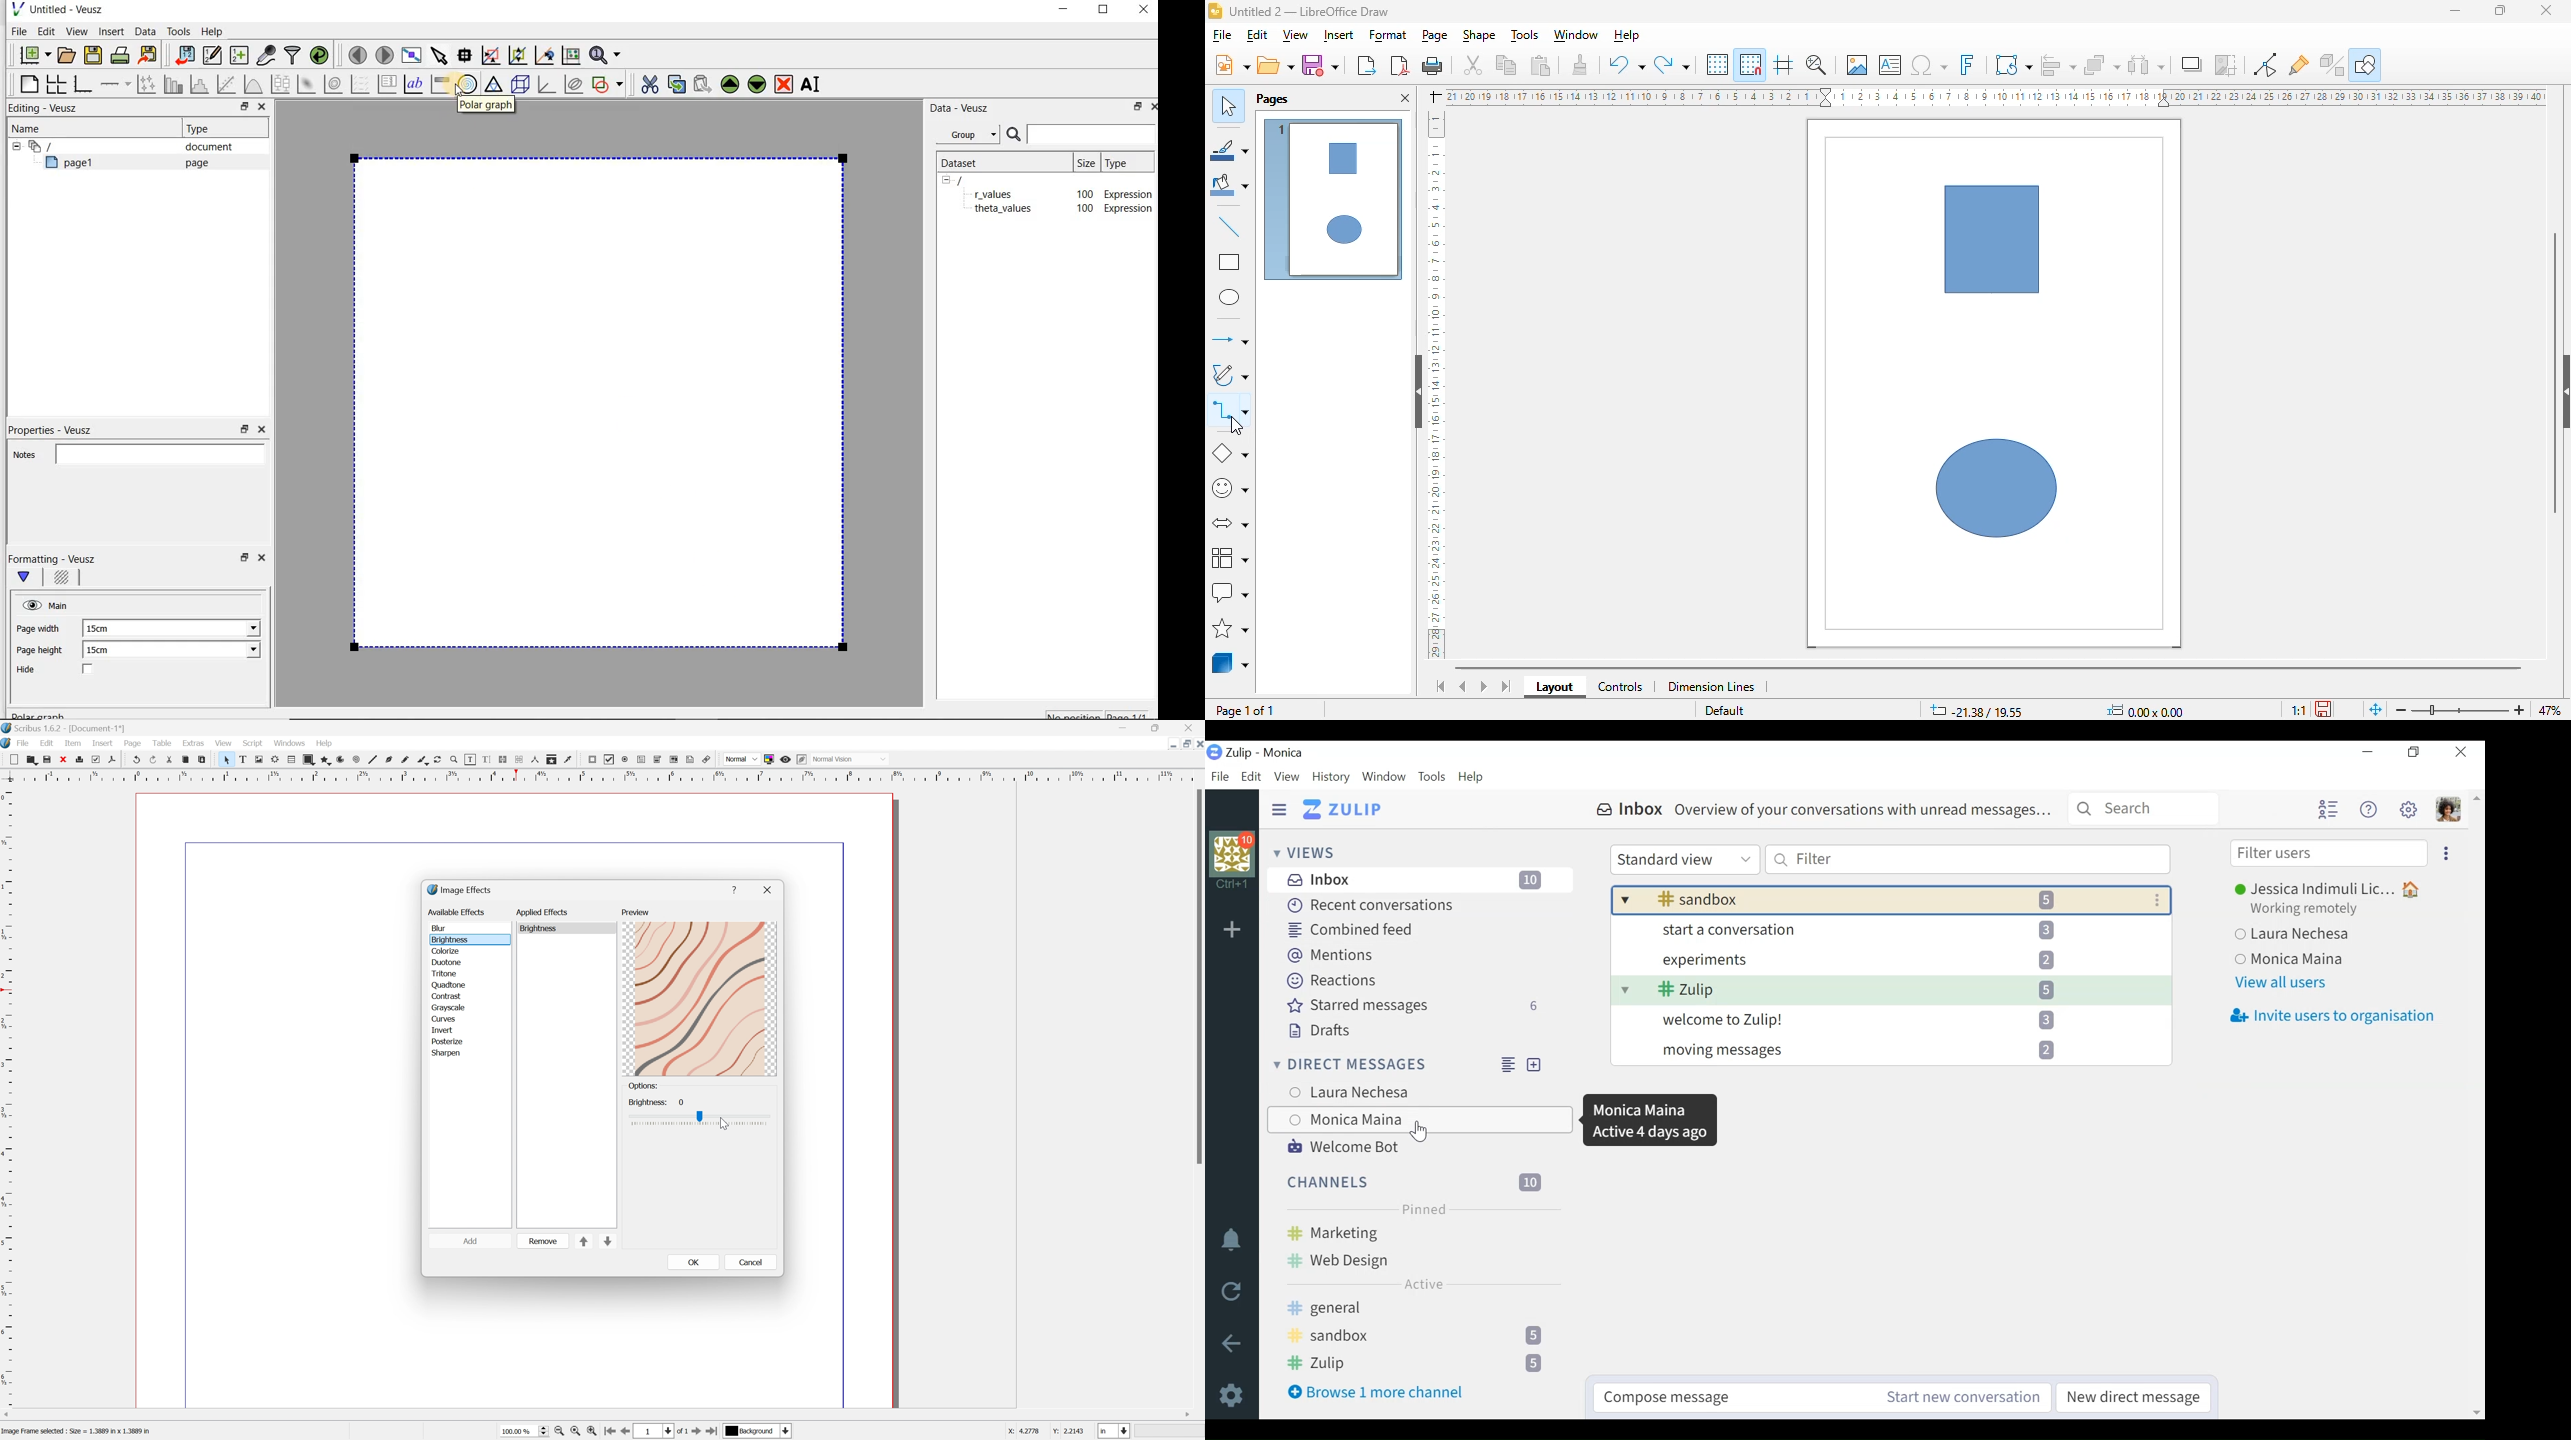 Image resolution: width=2576 pixels, height=1456 pixels. Describe the element at coordinates (708, 757) in the screenshot. I see `Link annotation` at that location.